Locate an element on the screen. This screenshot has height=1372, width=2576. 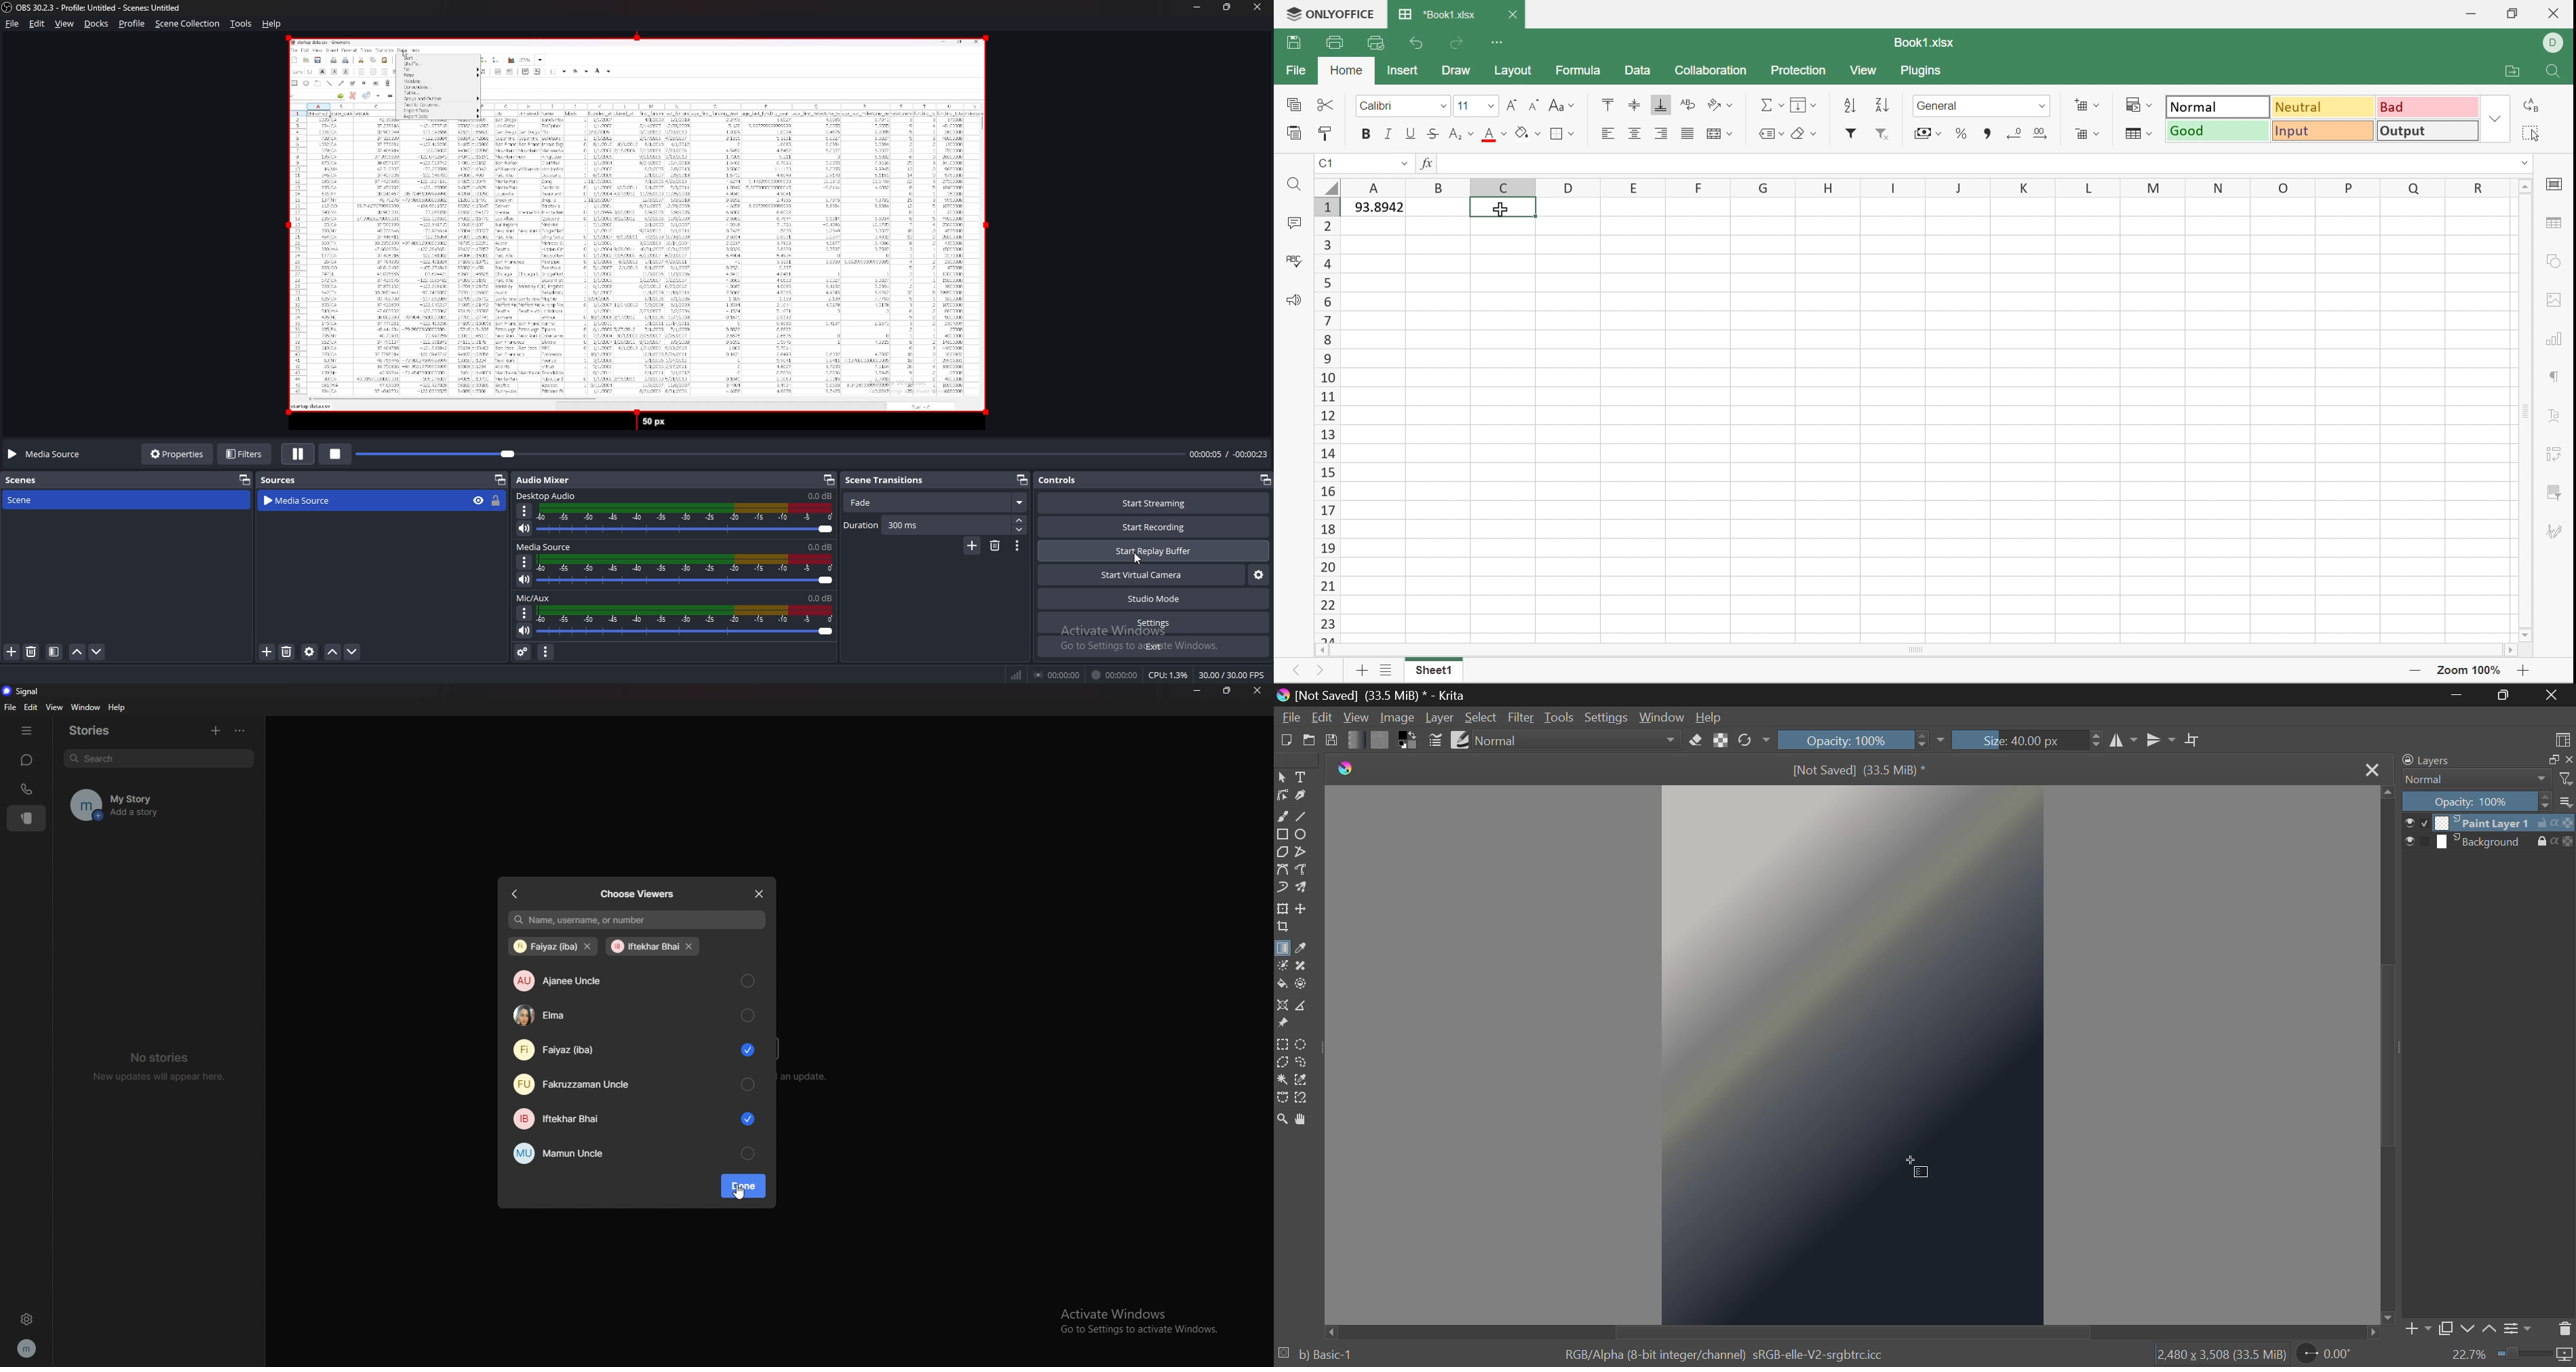
0.0db is located at coordinates (821, 599).